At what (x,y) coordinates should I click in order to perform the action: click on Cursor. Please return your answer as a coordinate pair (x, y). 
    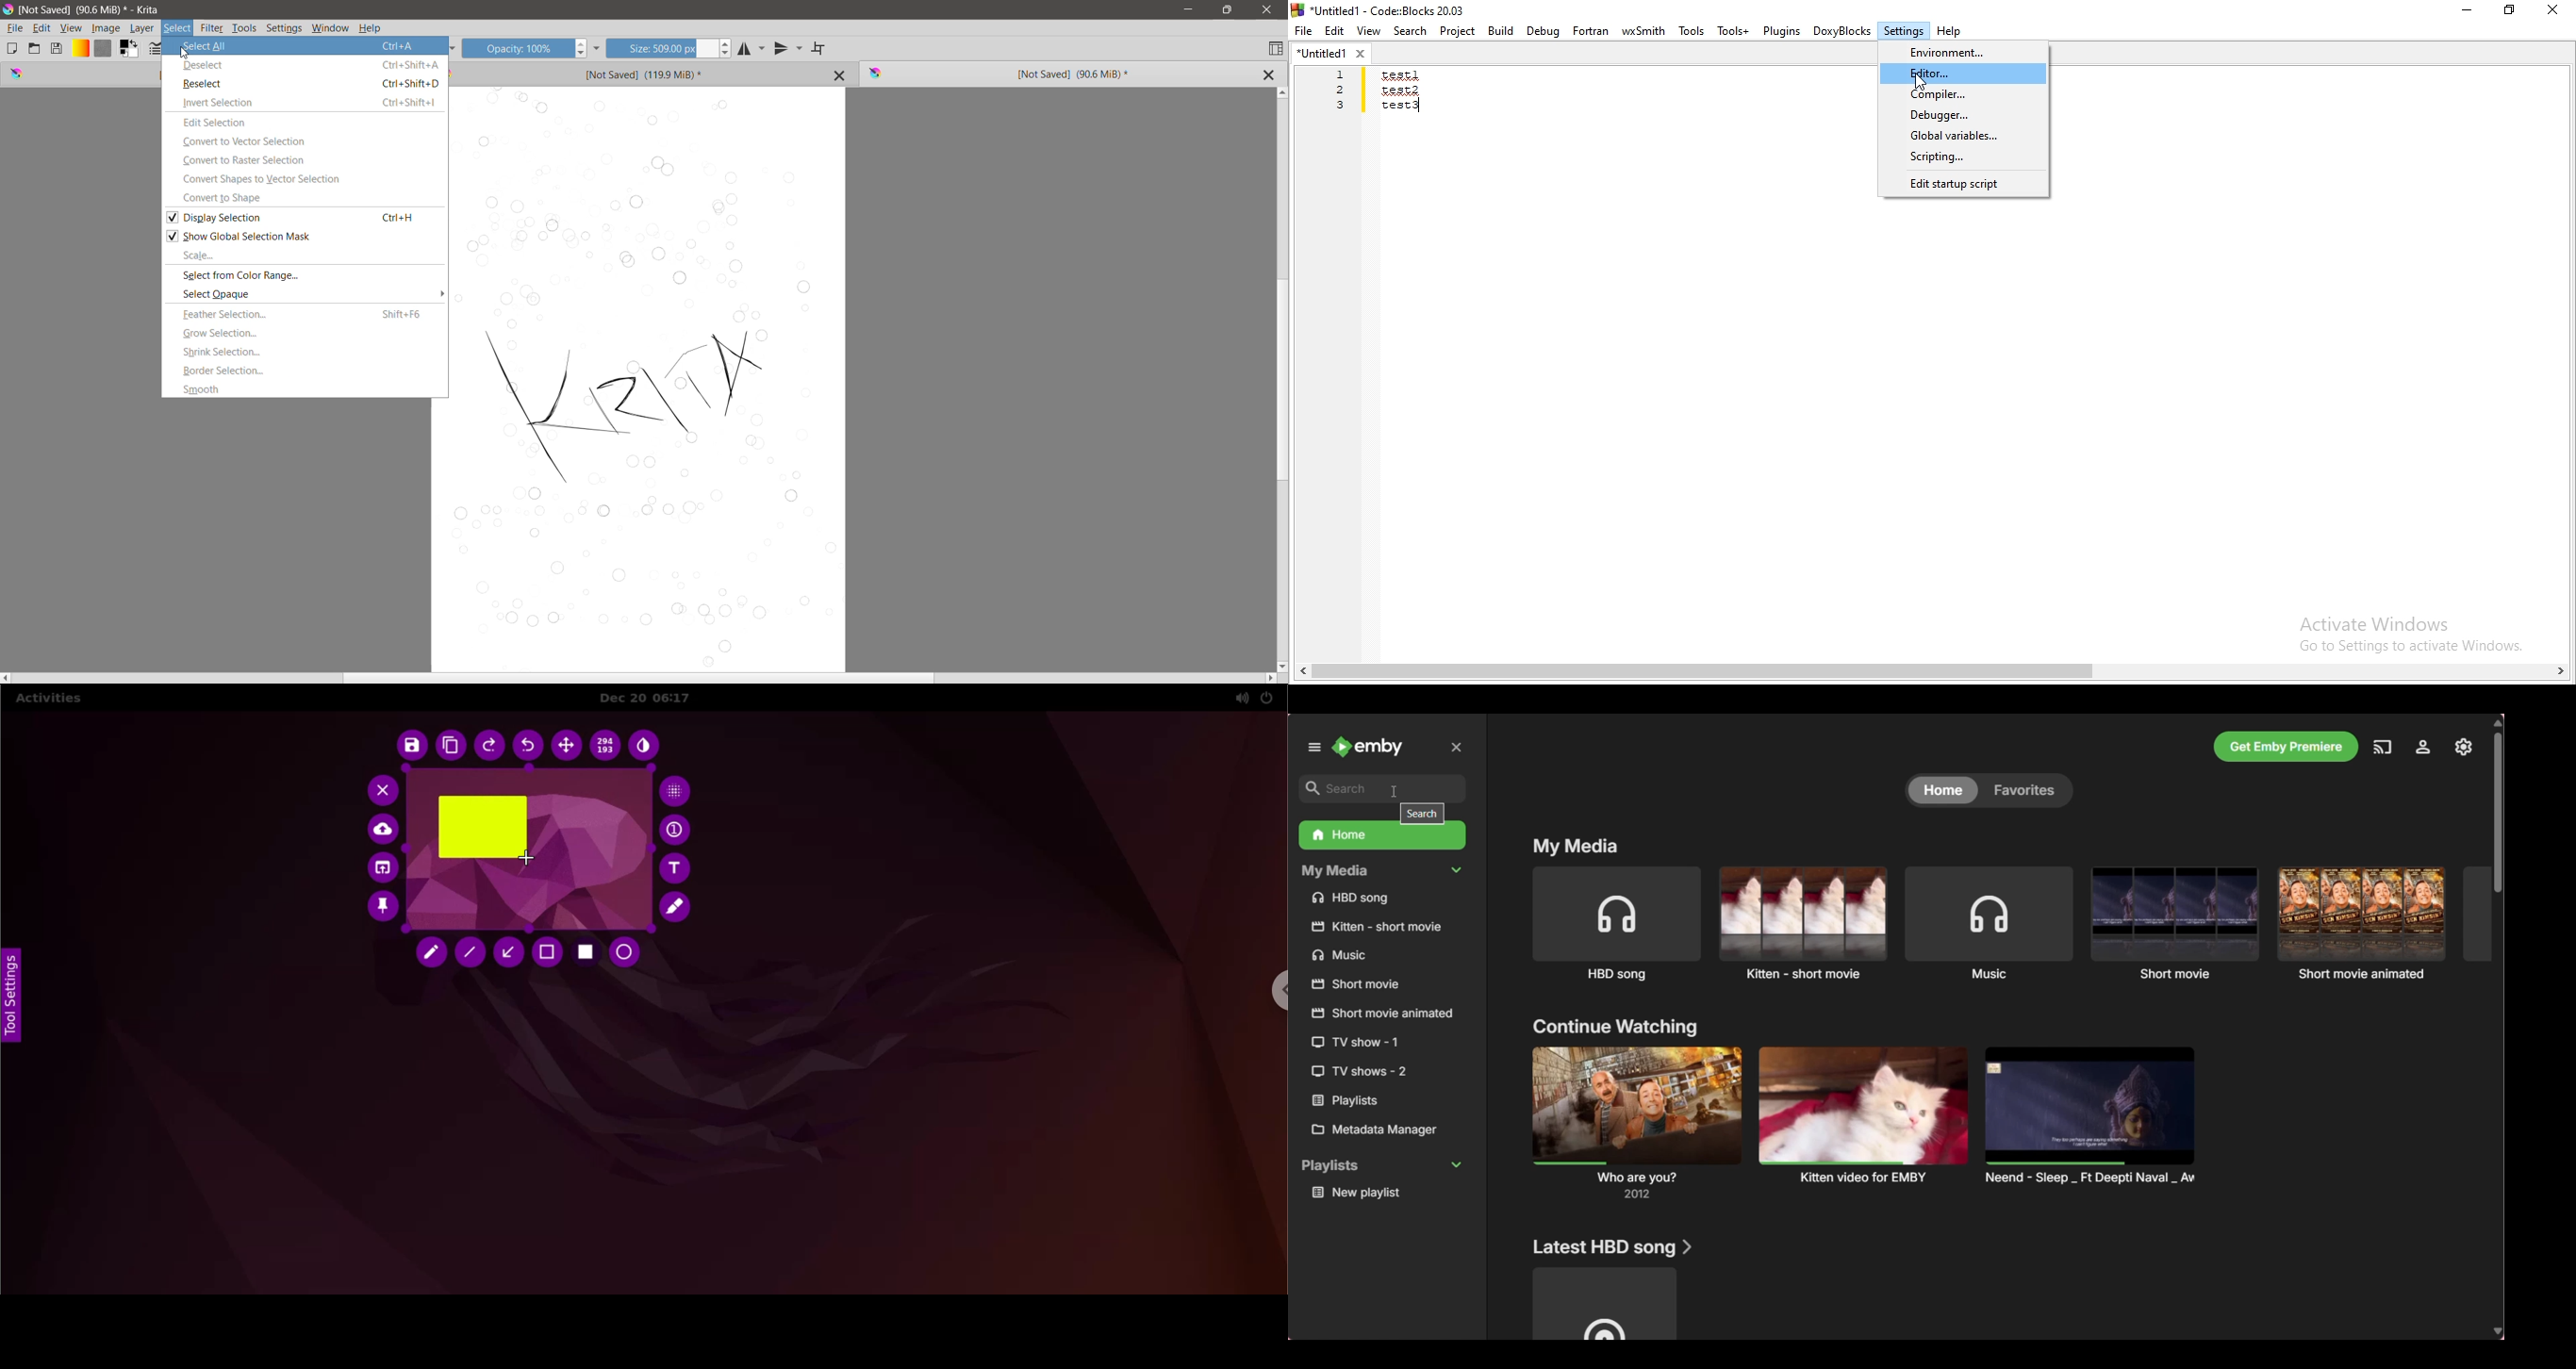
    Looking at the image, I should click on (184, 53).